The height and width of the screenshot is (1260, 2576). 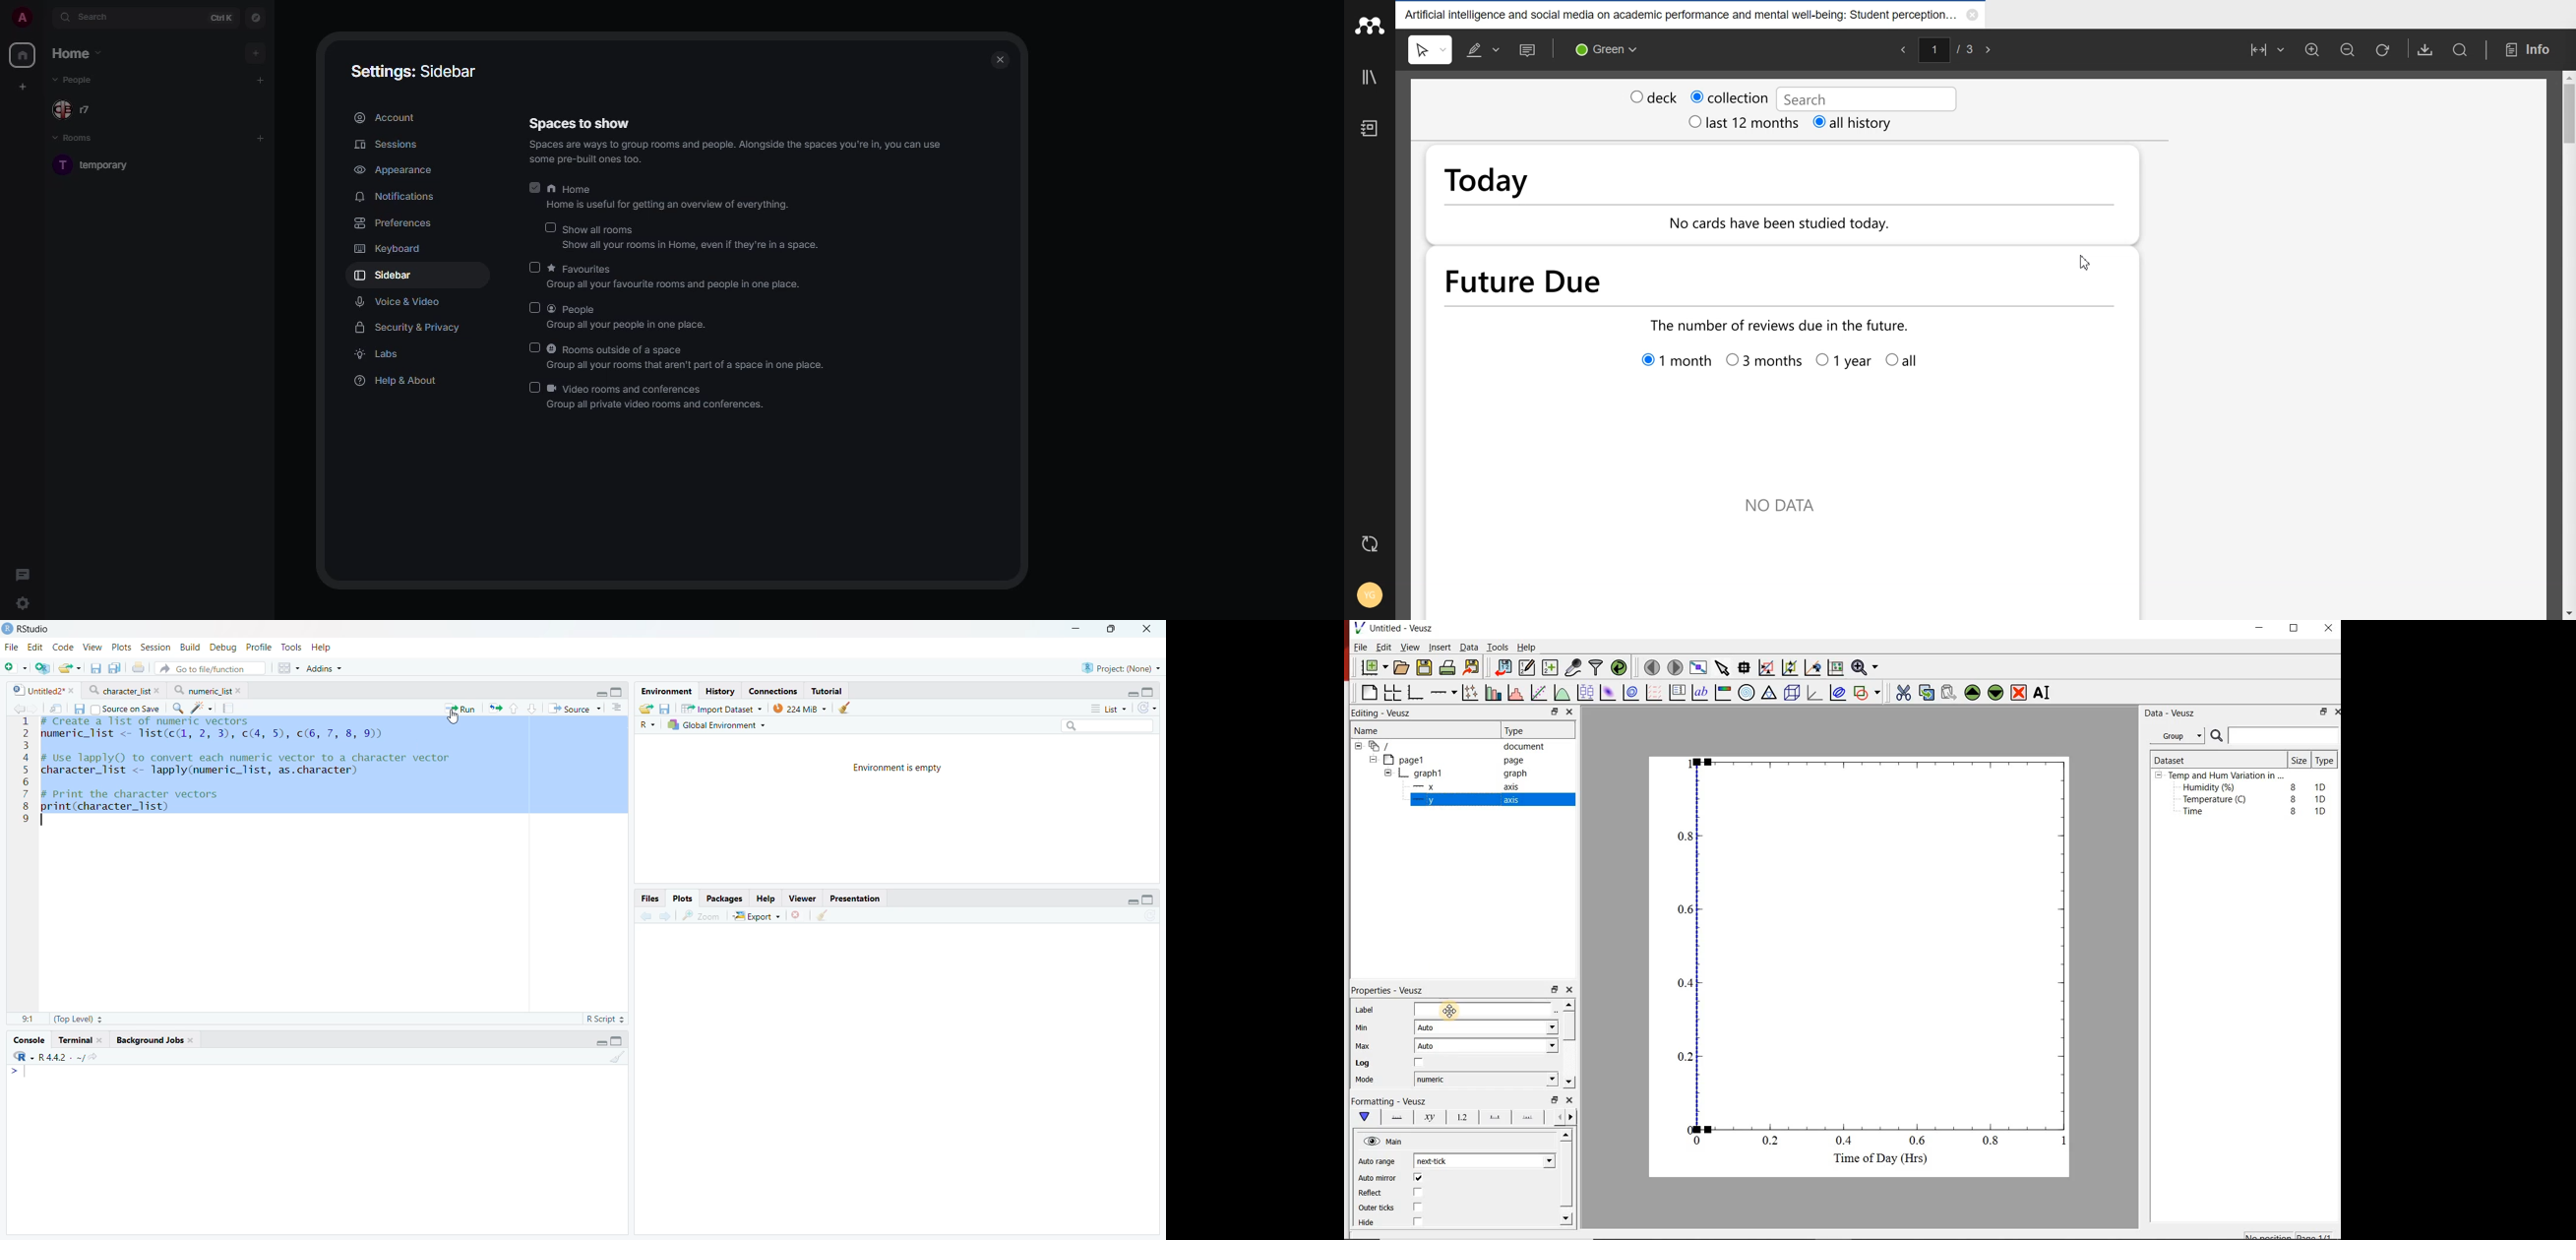 I want to click on video rooms and conferences, so click(x=661, y=398).